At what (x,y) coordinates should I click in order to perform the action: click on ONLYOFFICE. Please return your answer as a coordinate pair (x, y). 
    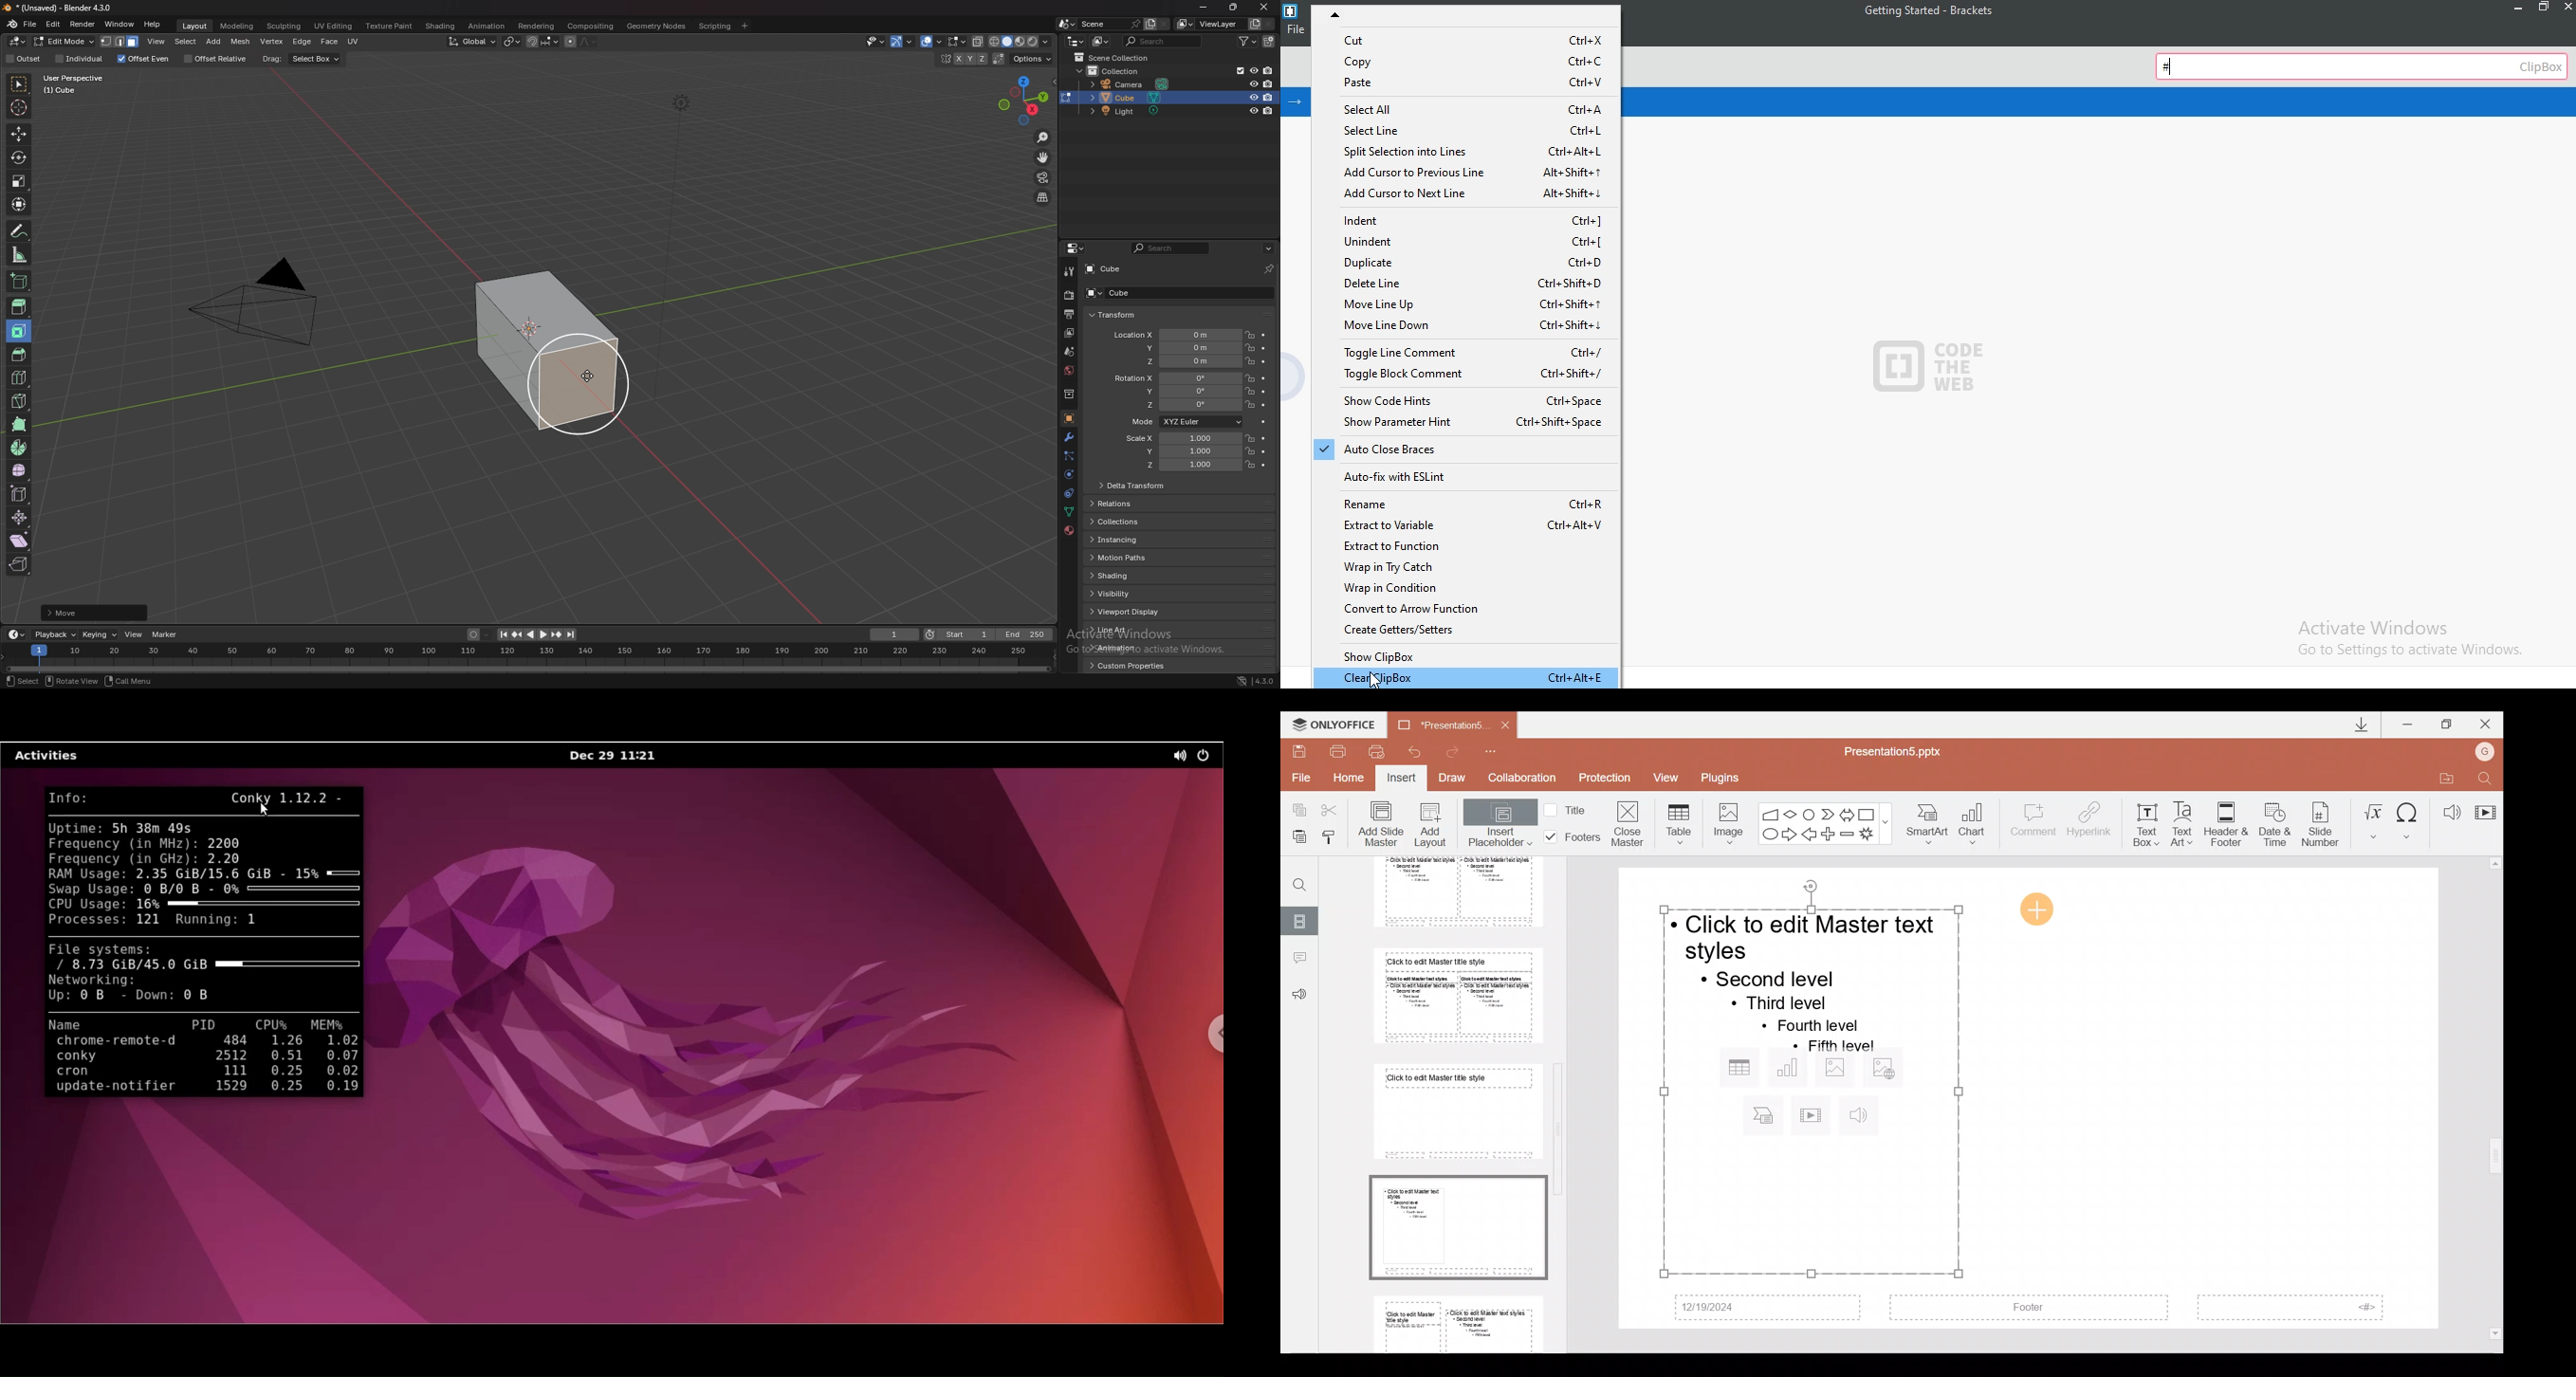
    Looking at the image, I should click on (1333, 722).